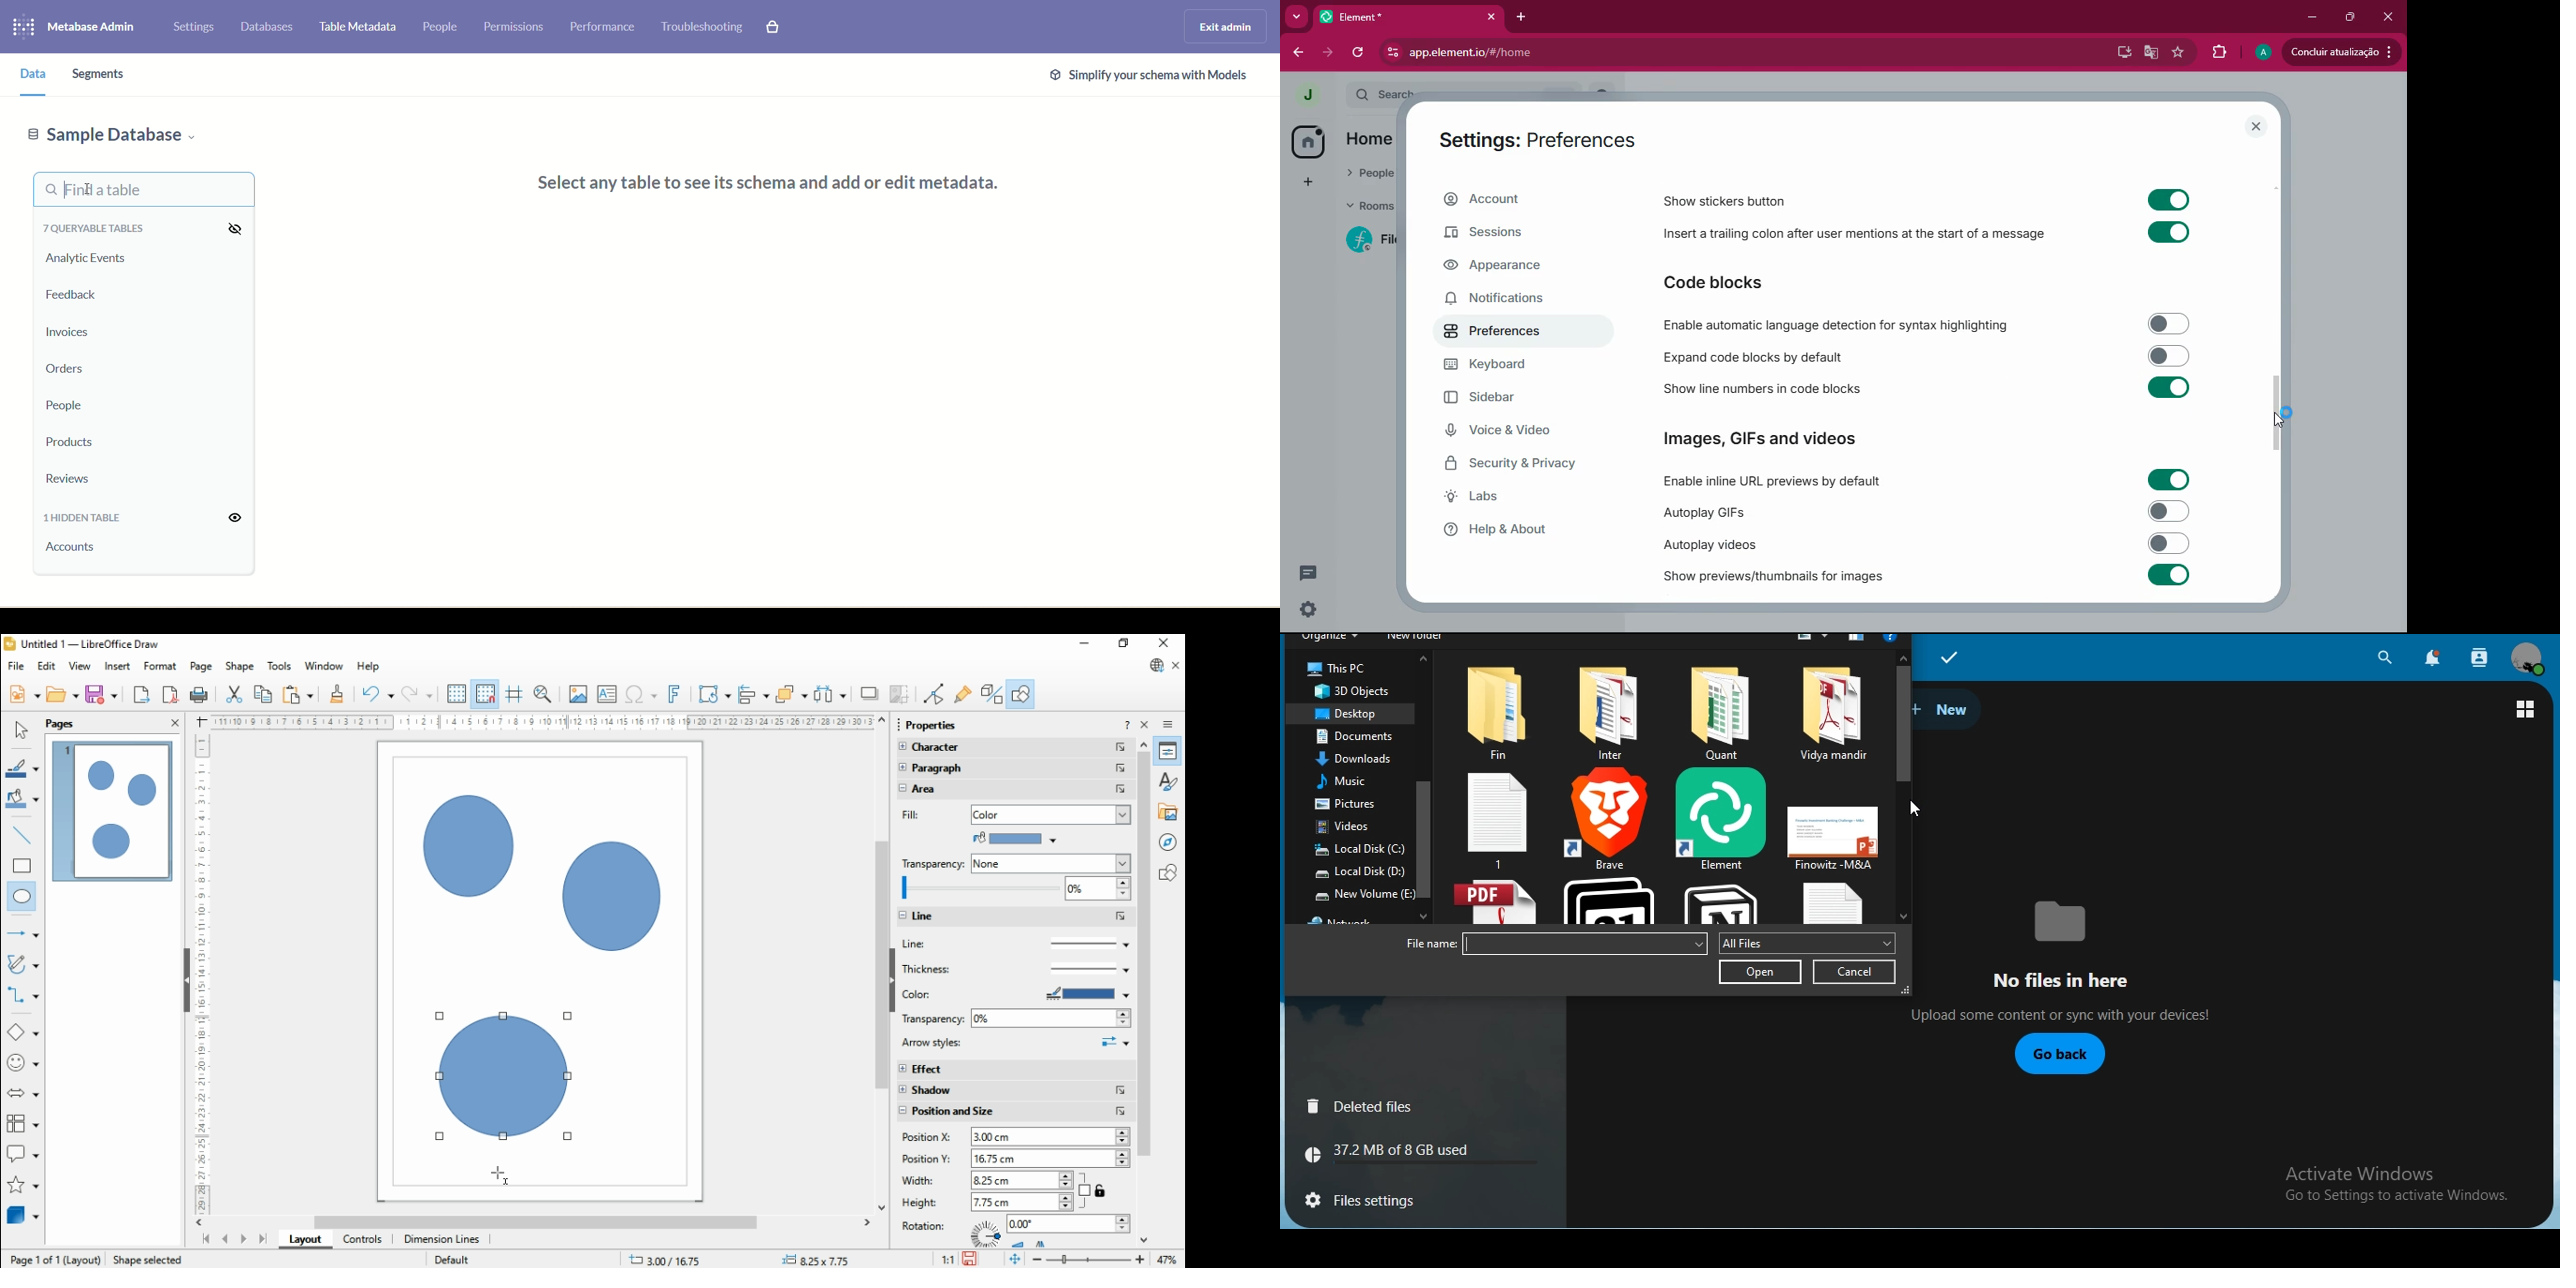  I want to click on visibility, so click(231, 229).